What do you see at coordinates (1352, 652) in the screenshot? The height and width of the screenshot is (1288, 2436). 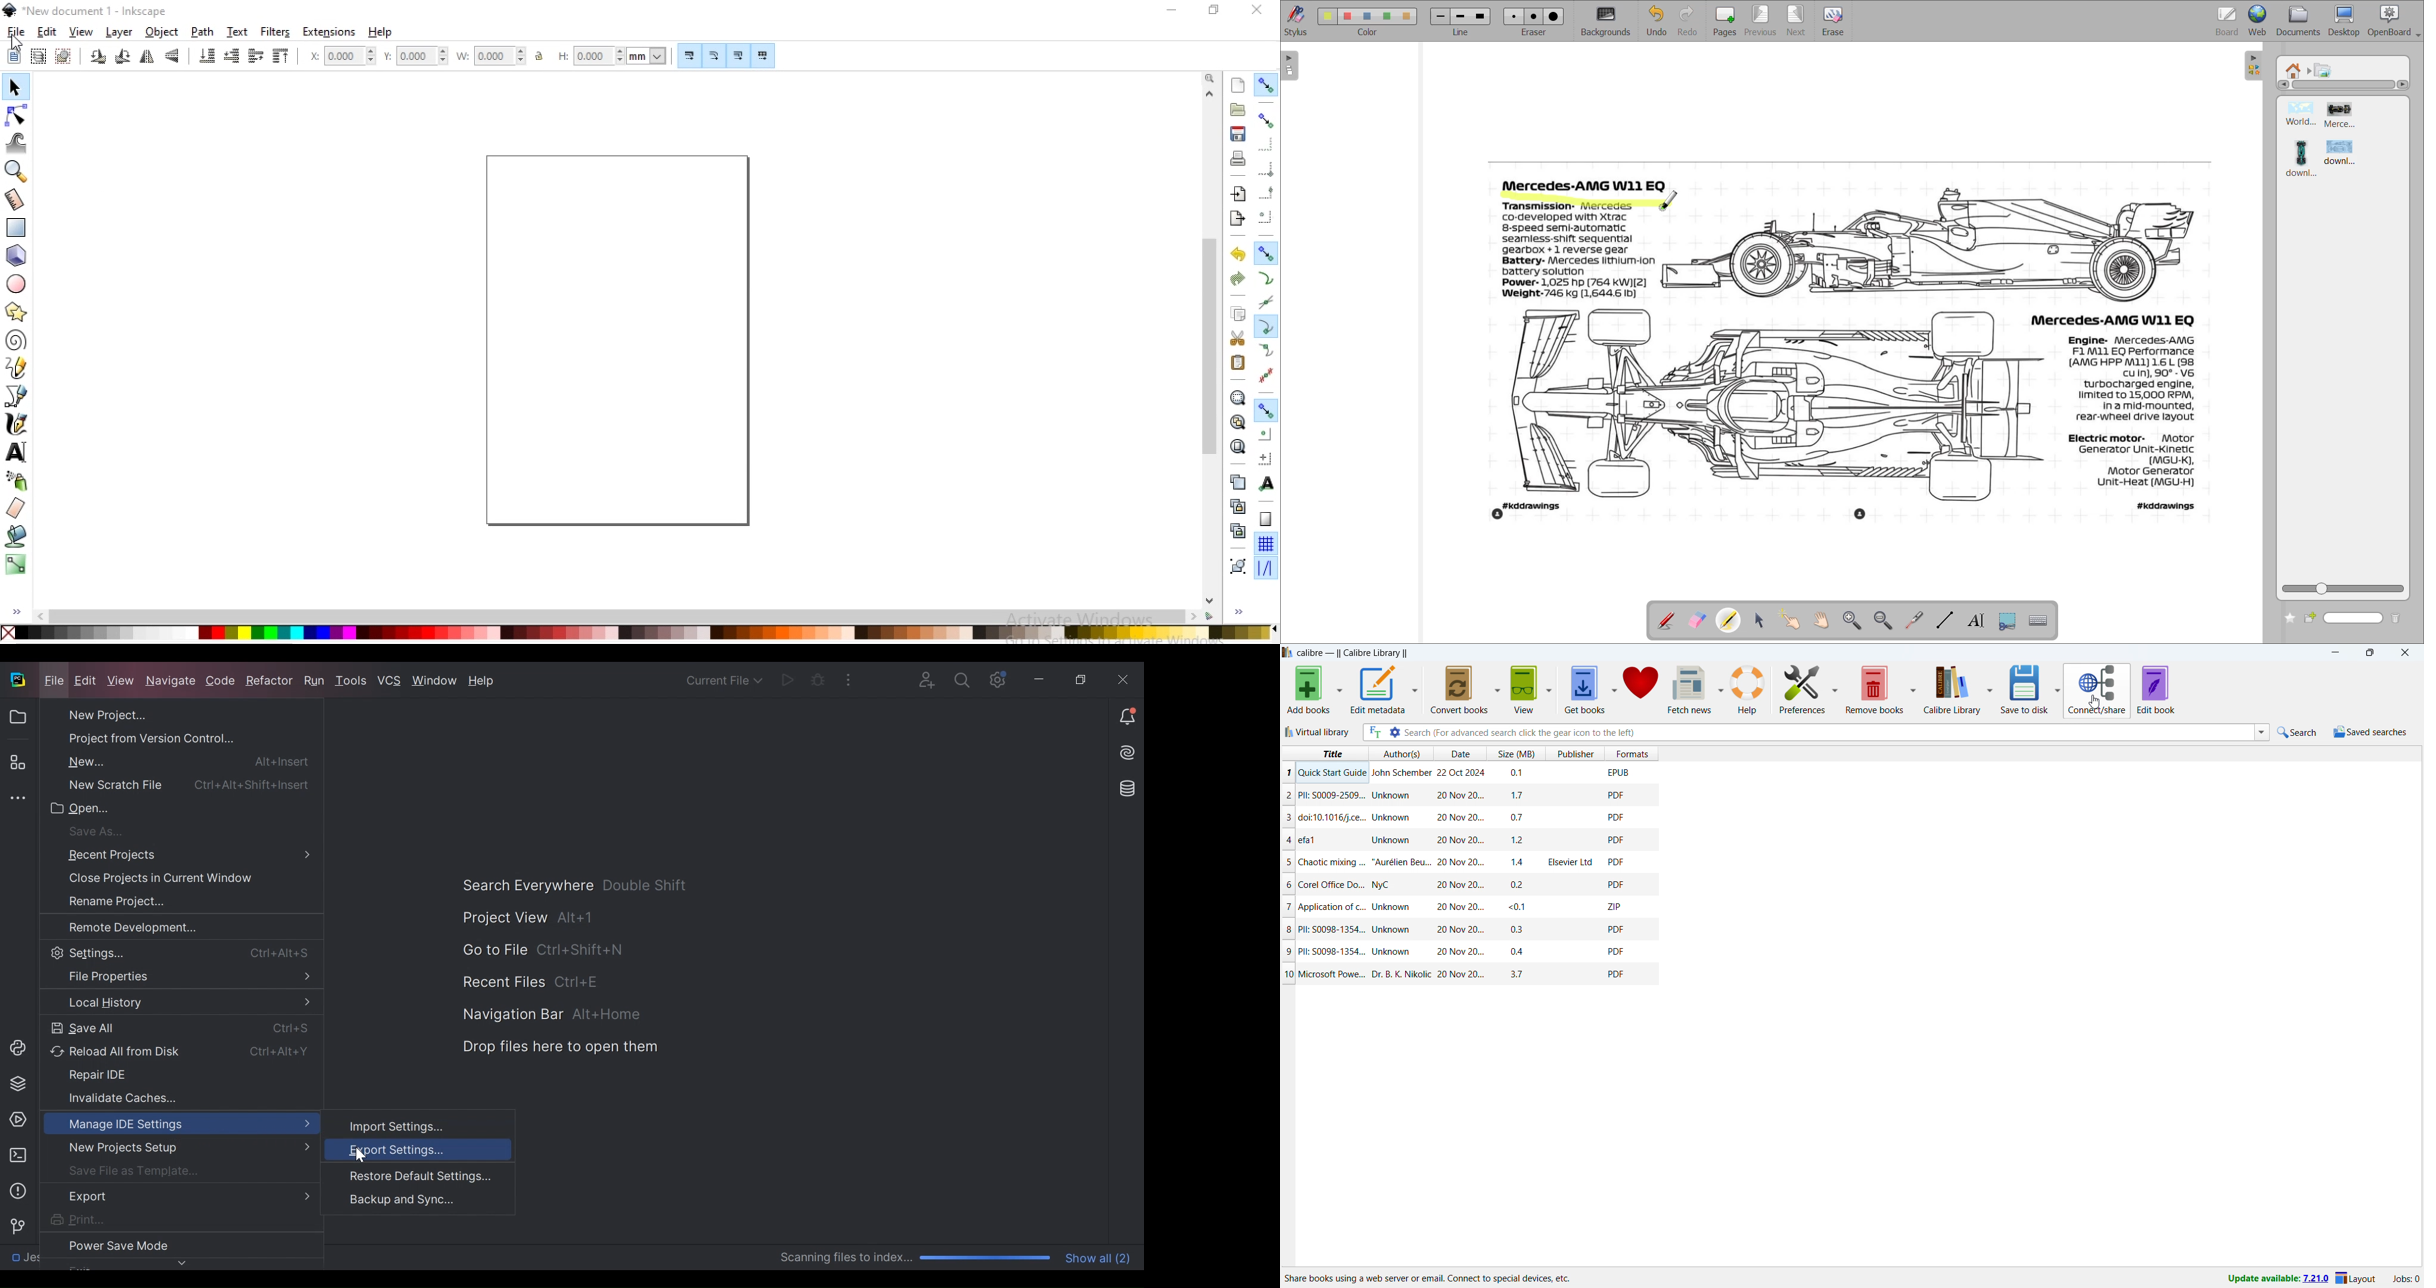 I see `title` at bounding box center [1352, 652].